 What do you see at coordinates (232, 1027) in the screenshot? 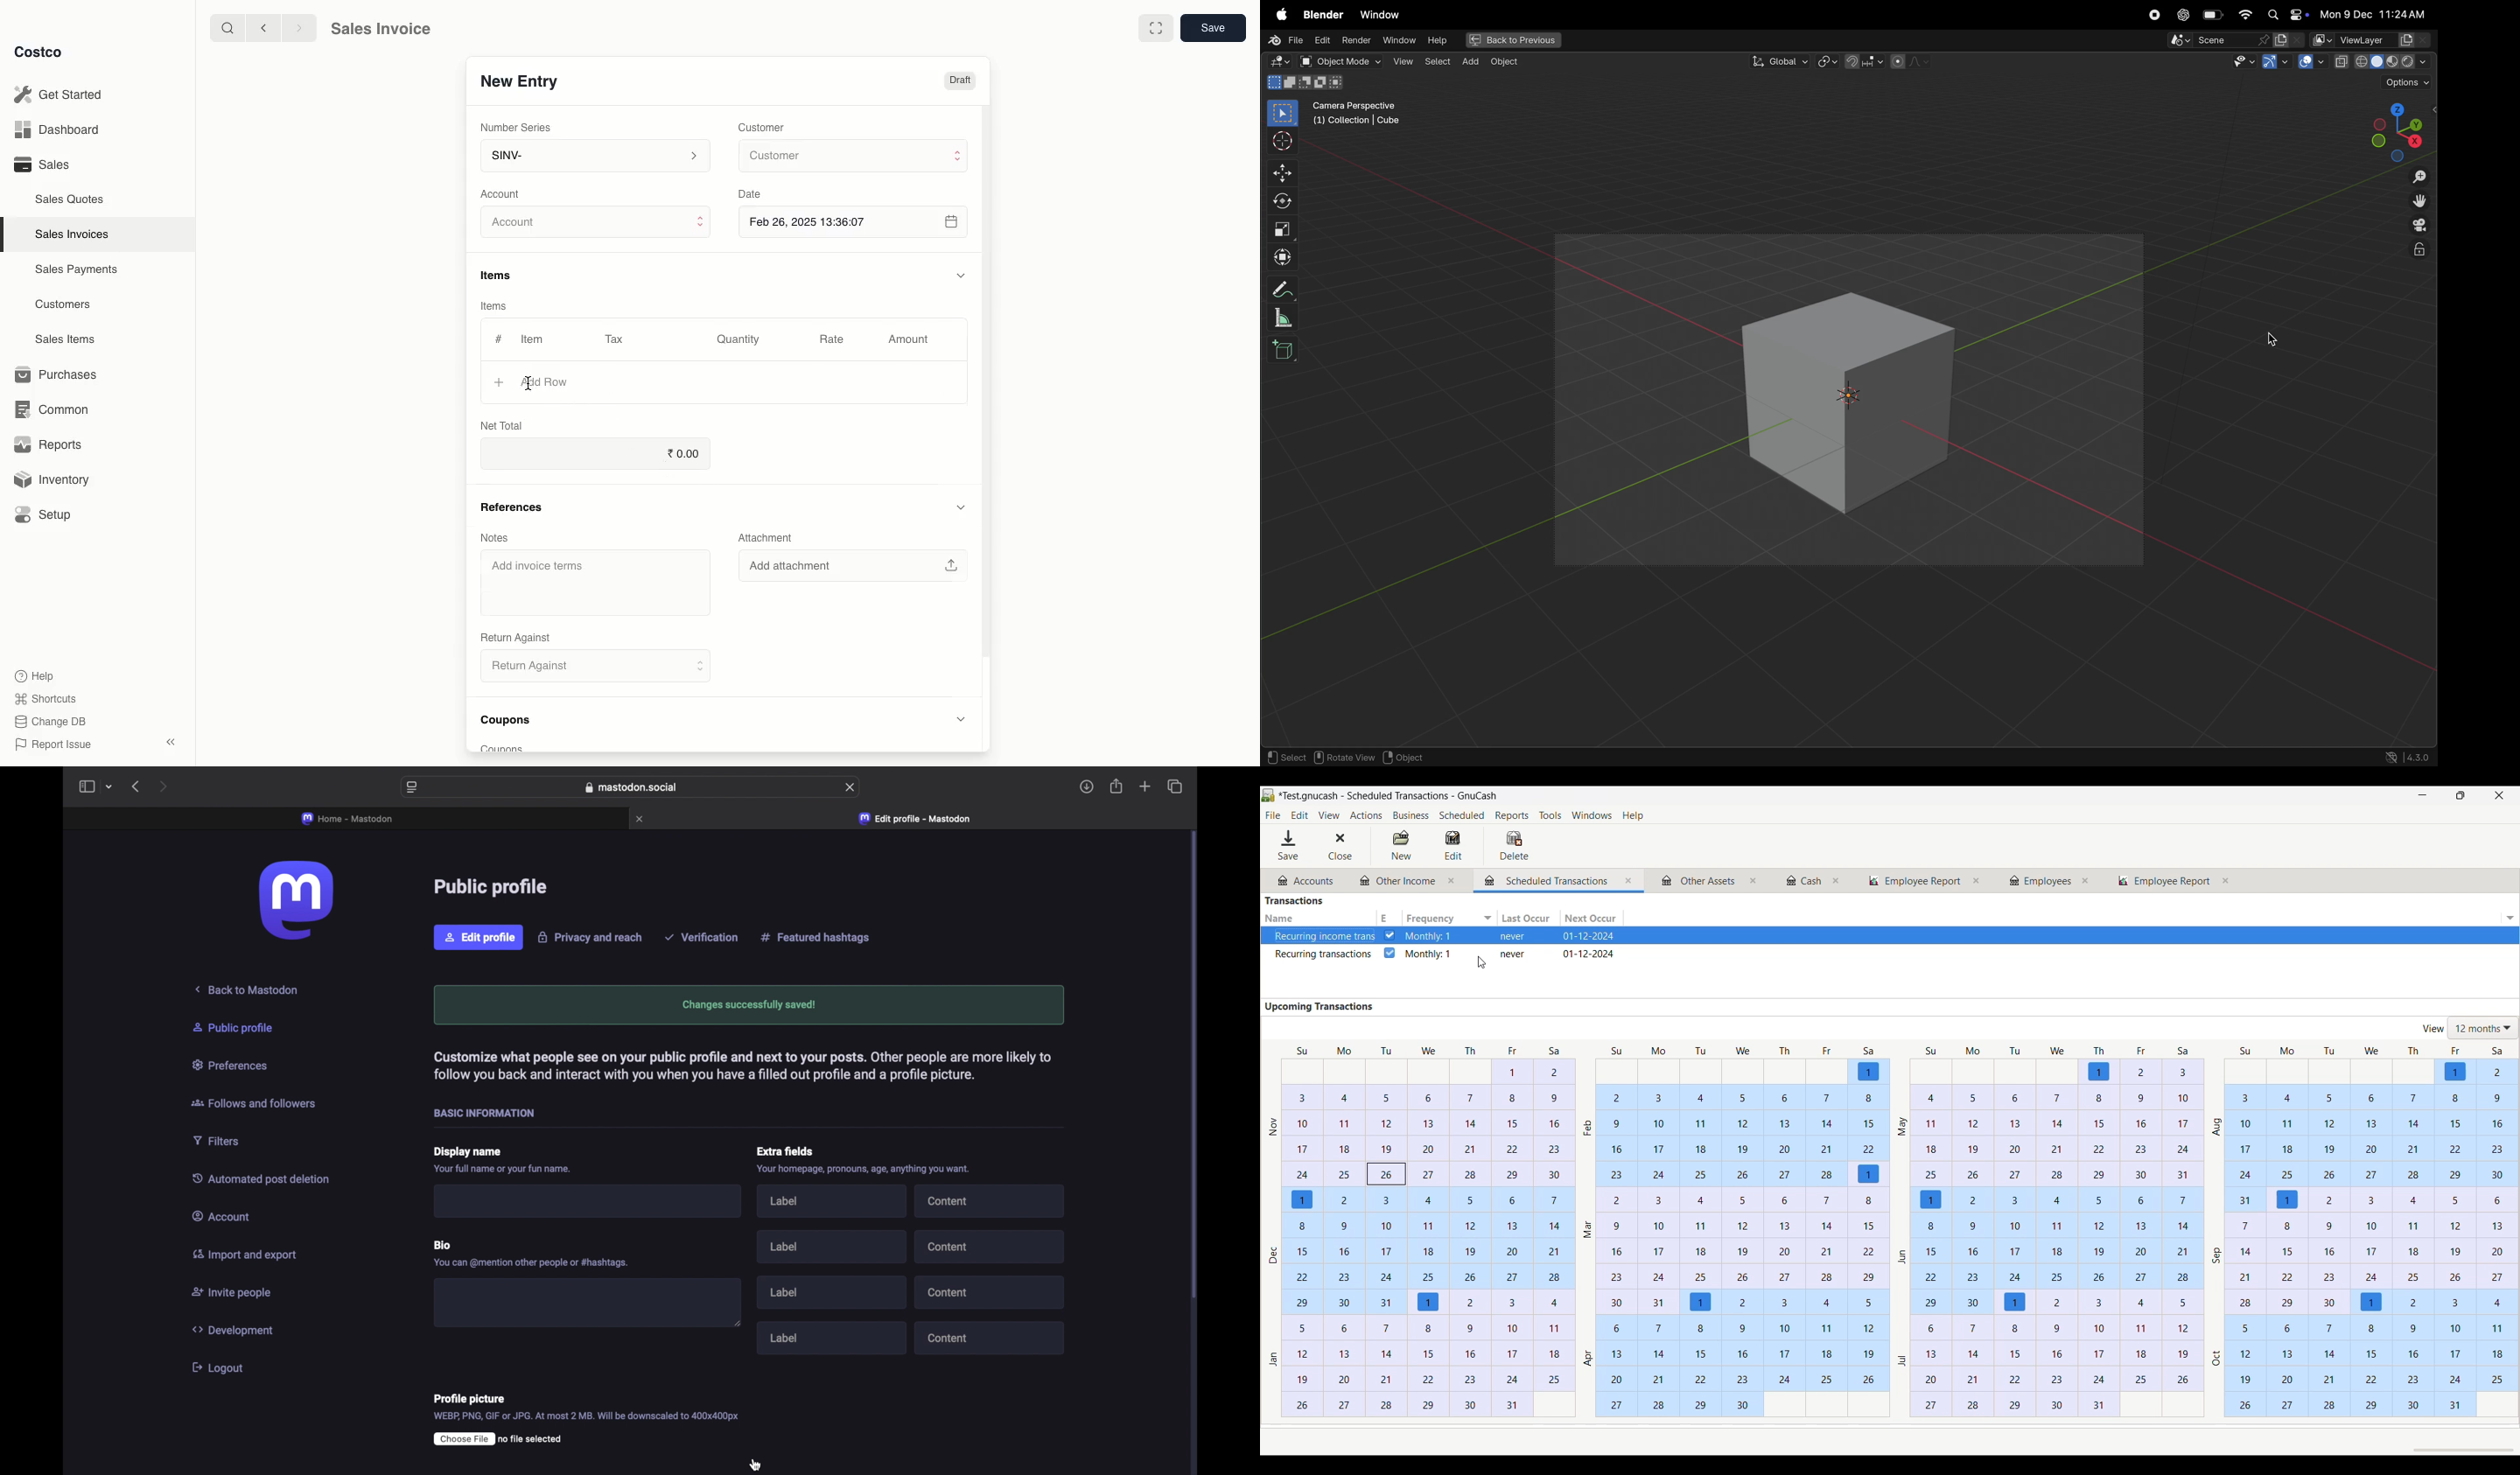
I see `& Public profile` at bounding box center [232, 1027].